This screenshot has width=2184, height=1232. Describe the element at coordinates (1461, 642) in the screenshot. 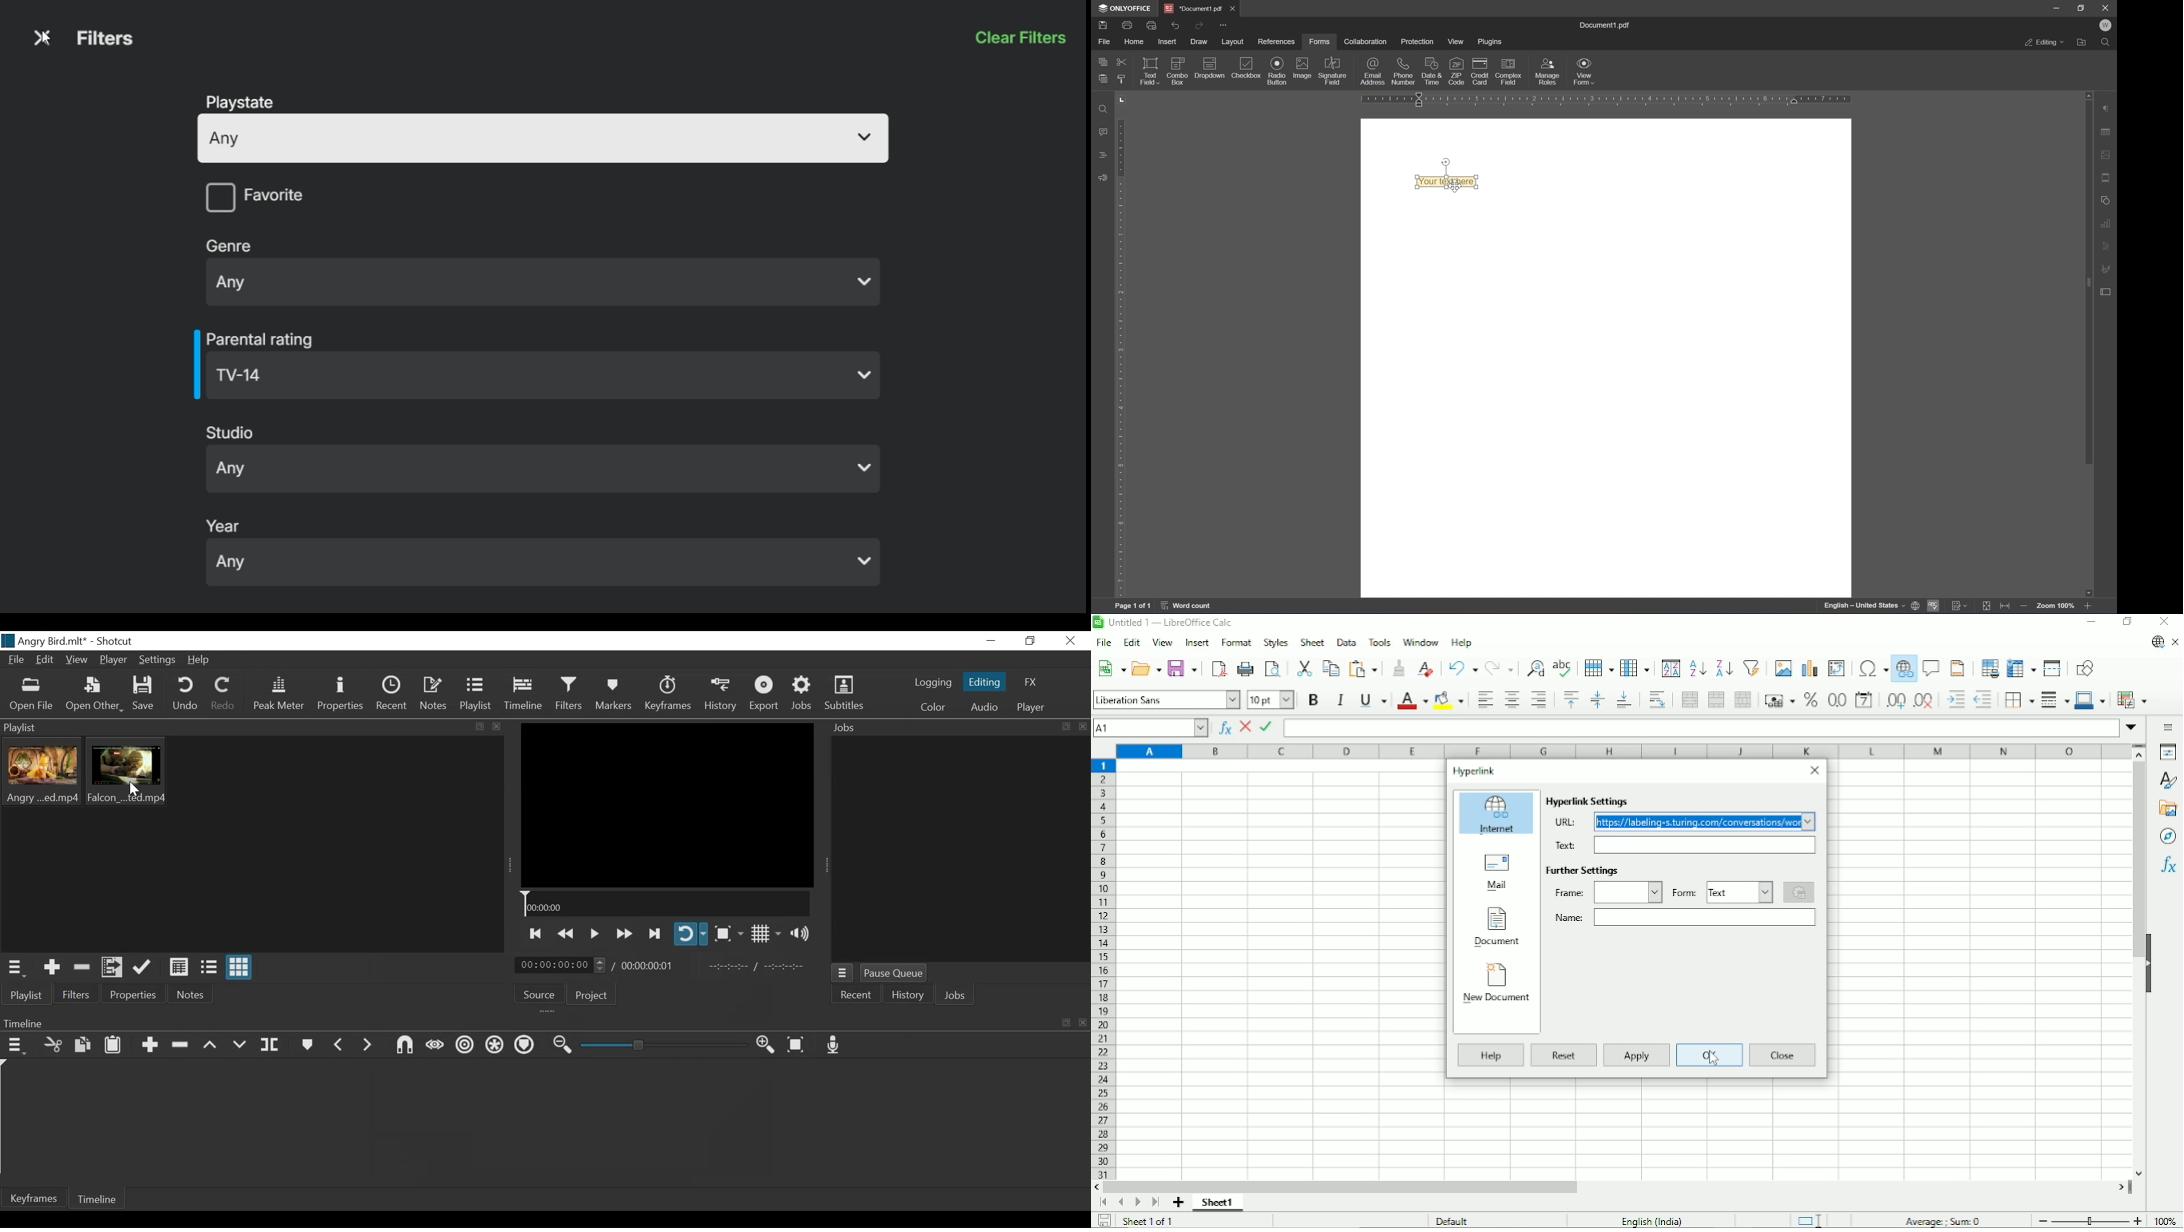

I see `Help` at that location.